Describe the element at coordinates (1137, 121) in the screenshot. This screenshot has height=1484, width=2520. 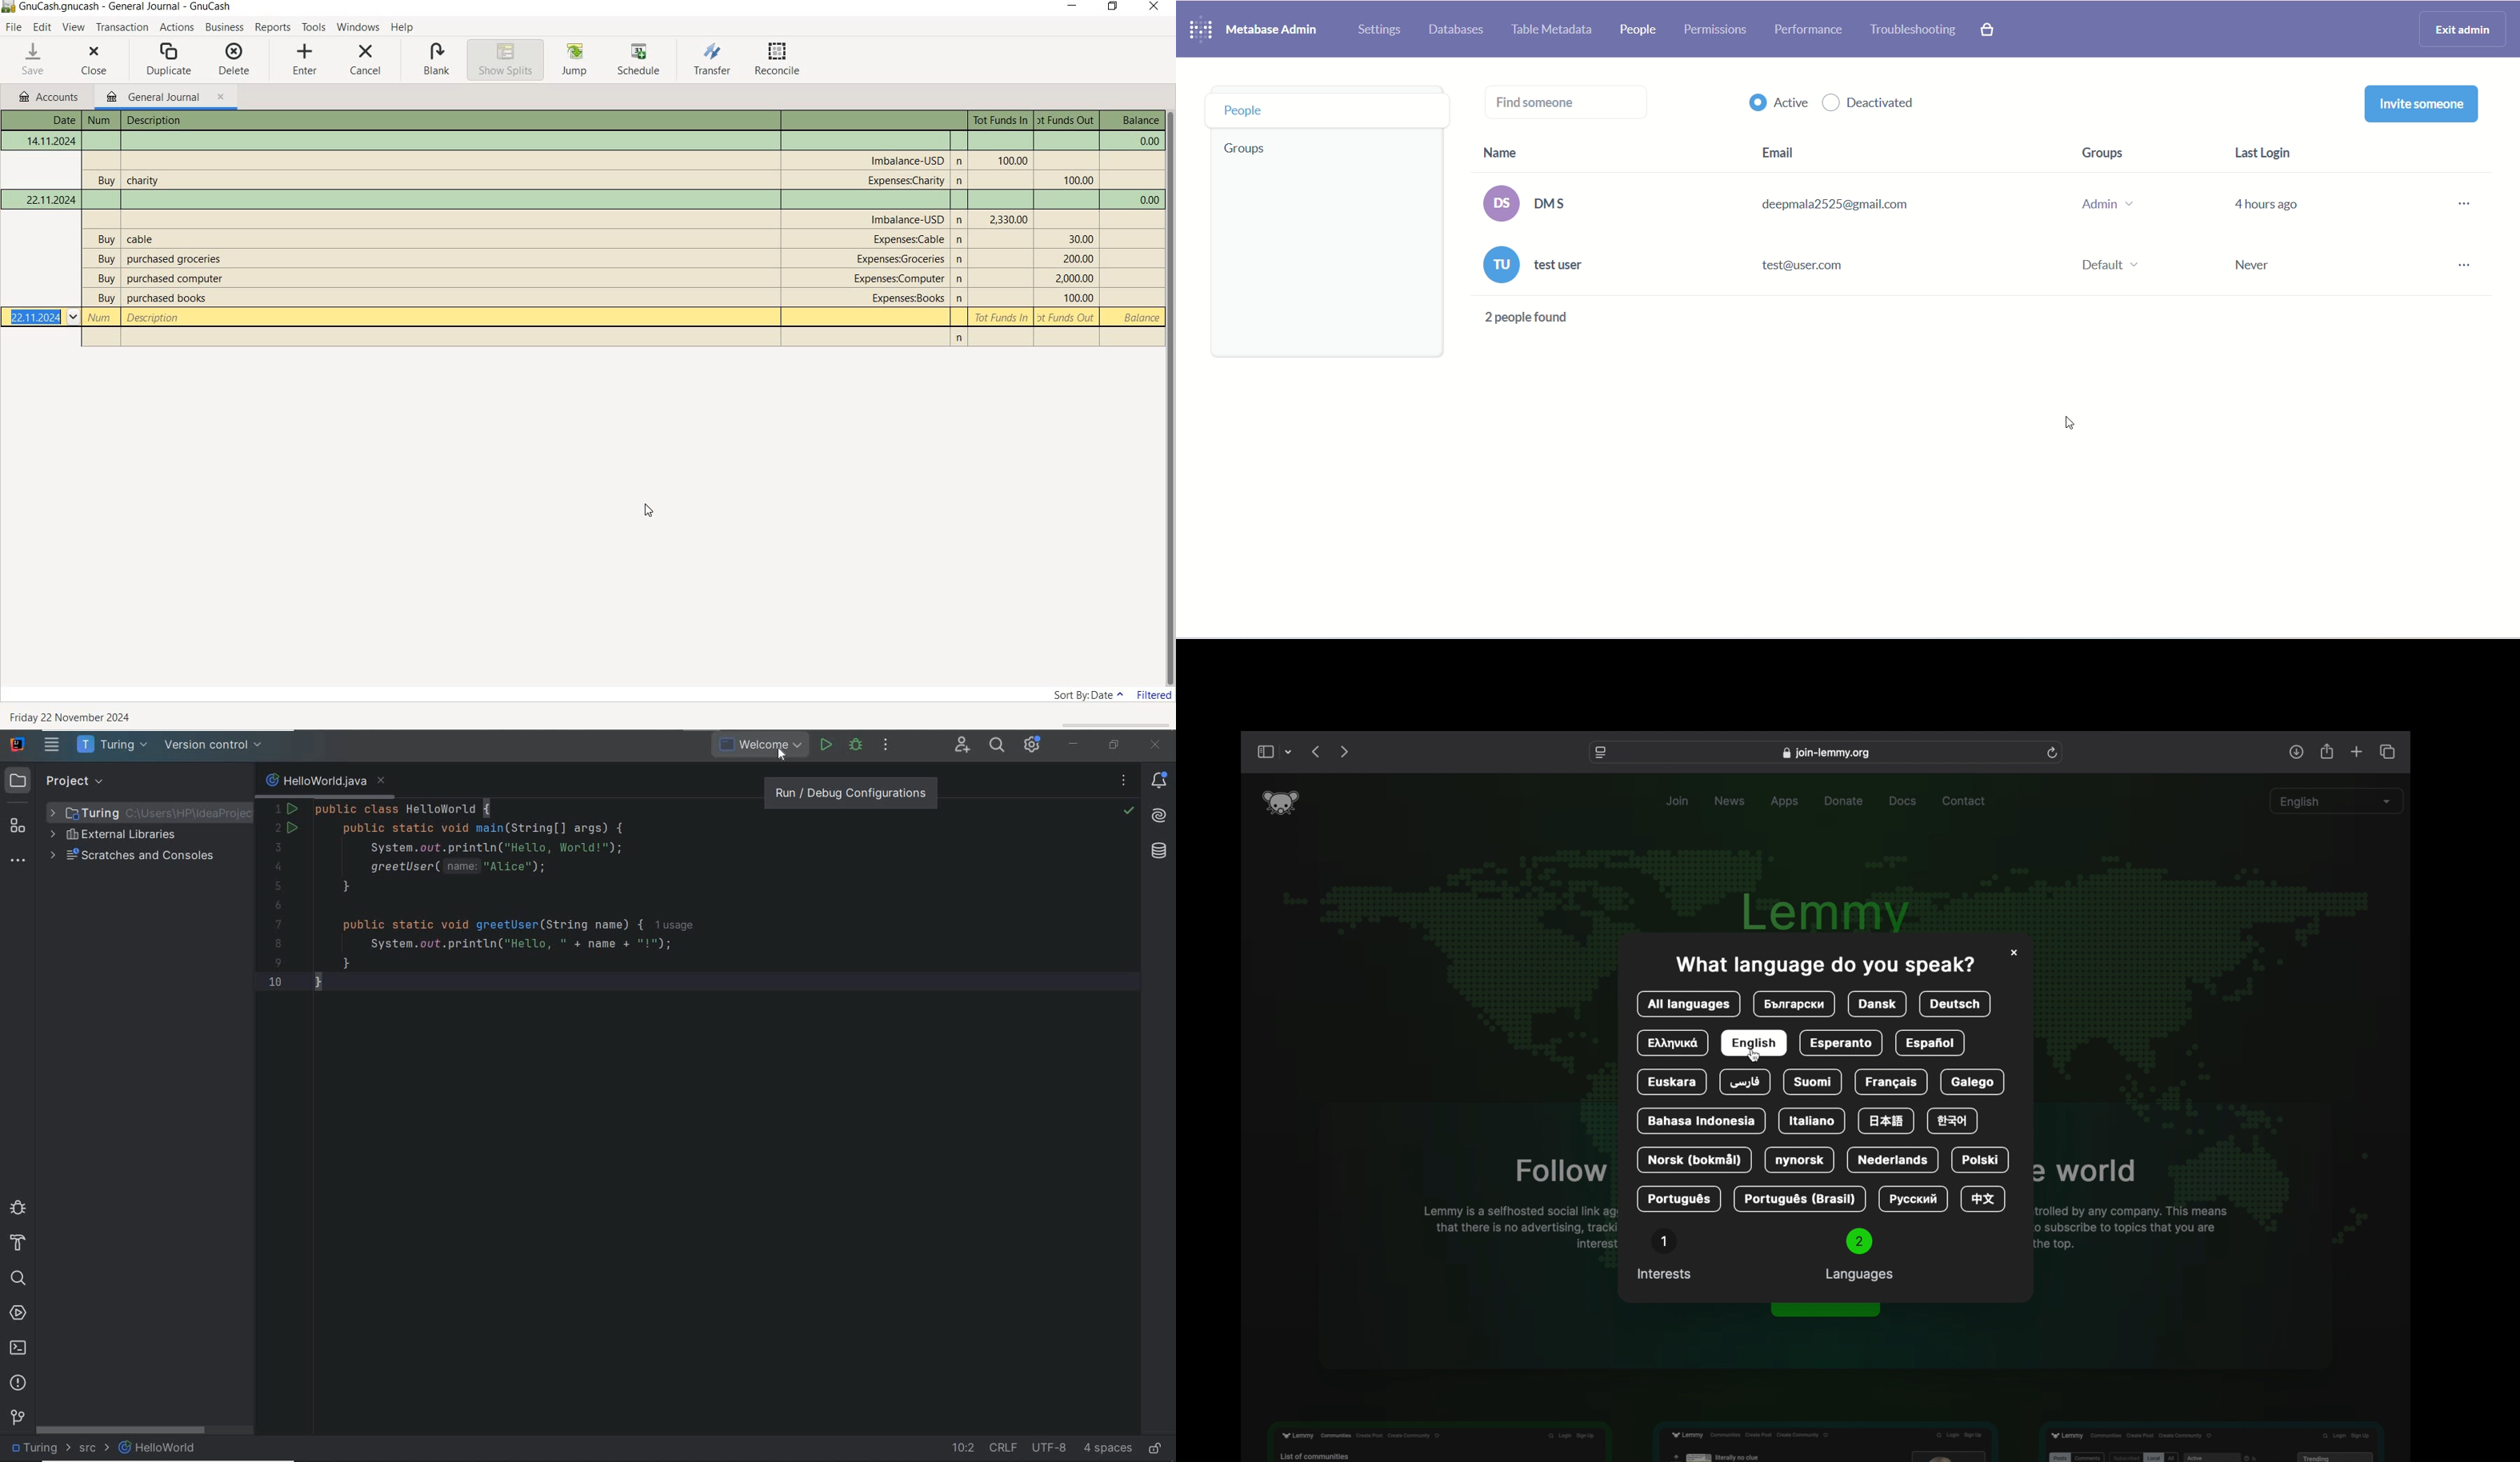
I see `balance` at that location.